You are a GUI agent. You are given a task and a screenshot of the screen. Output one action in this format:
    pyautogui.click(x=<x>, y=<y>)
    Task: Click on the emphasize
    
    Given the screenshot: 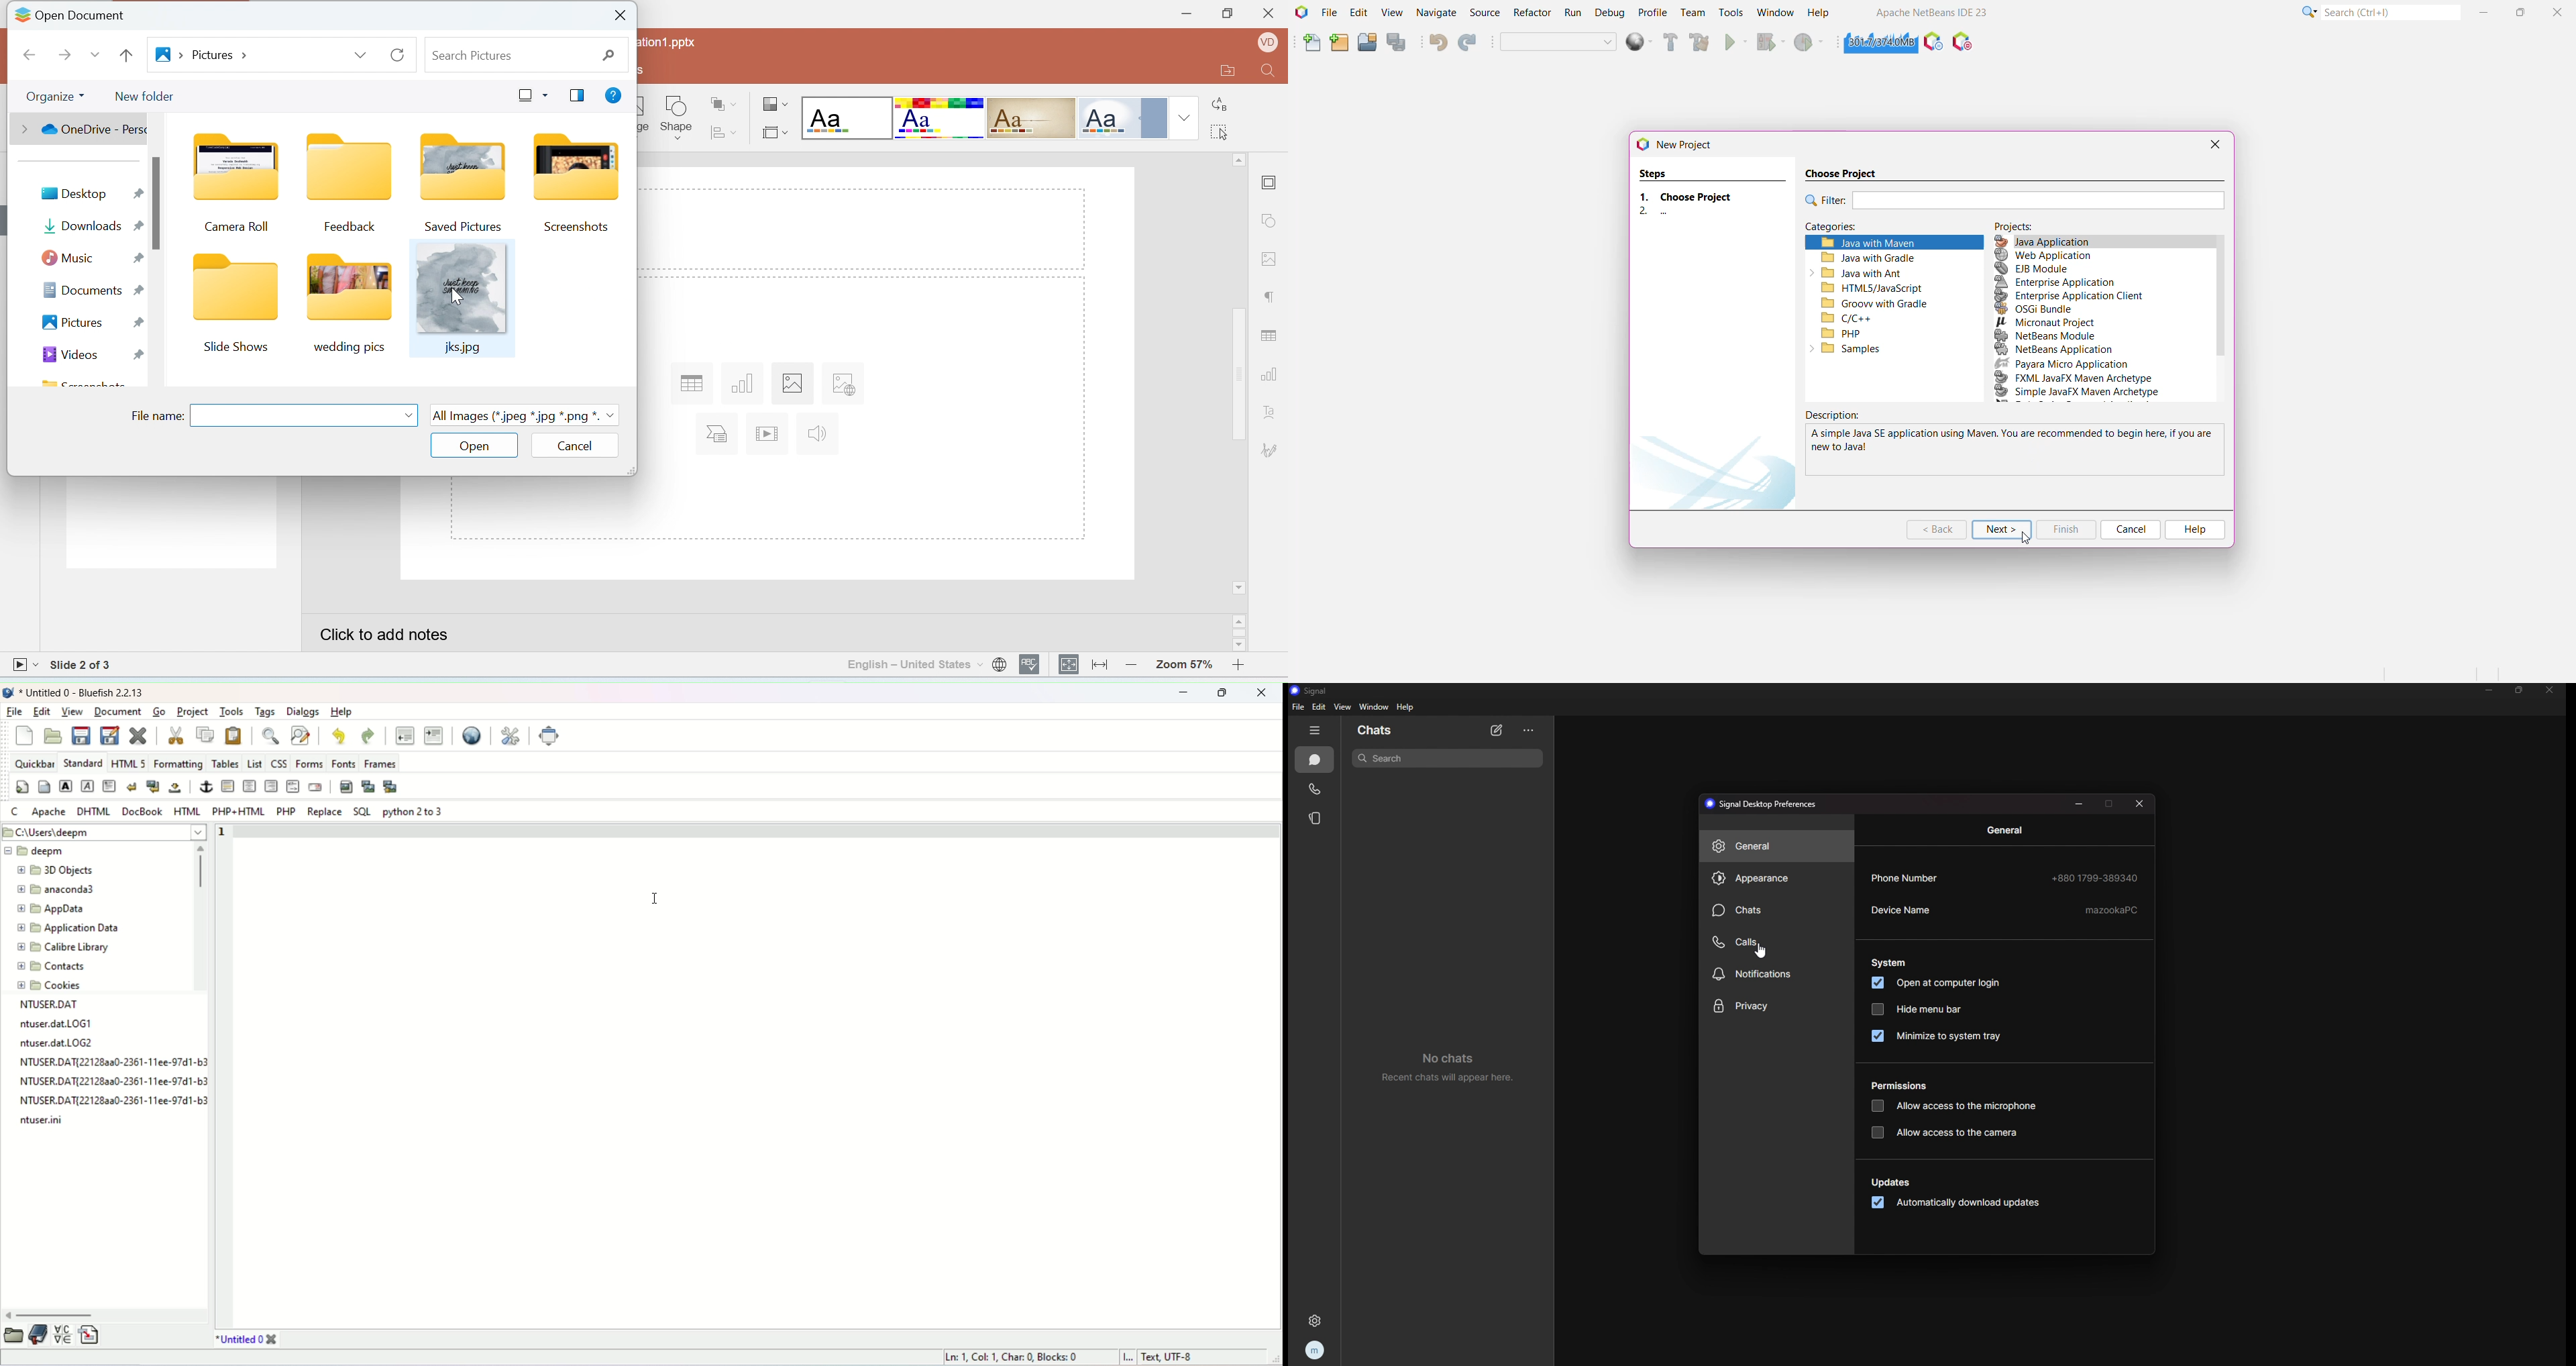 What is the action you would take?
    pyautogui.click(x=86, y=787)
    